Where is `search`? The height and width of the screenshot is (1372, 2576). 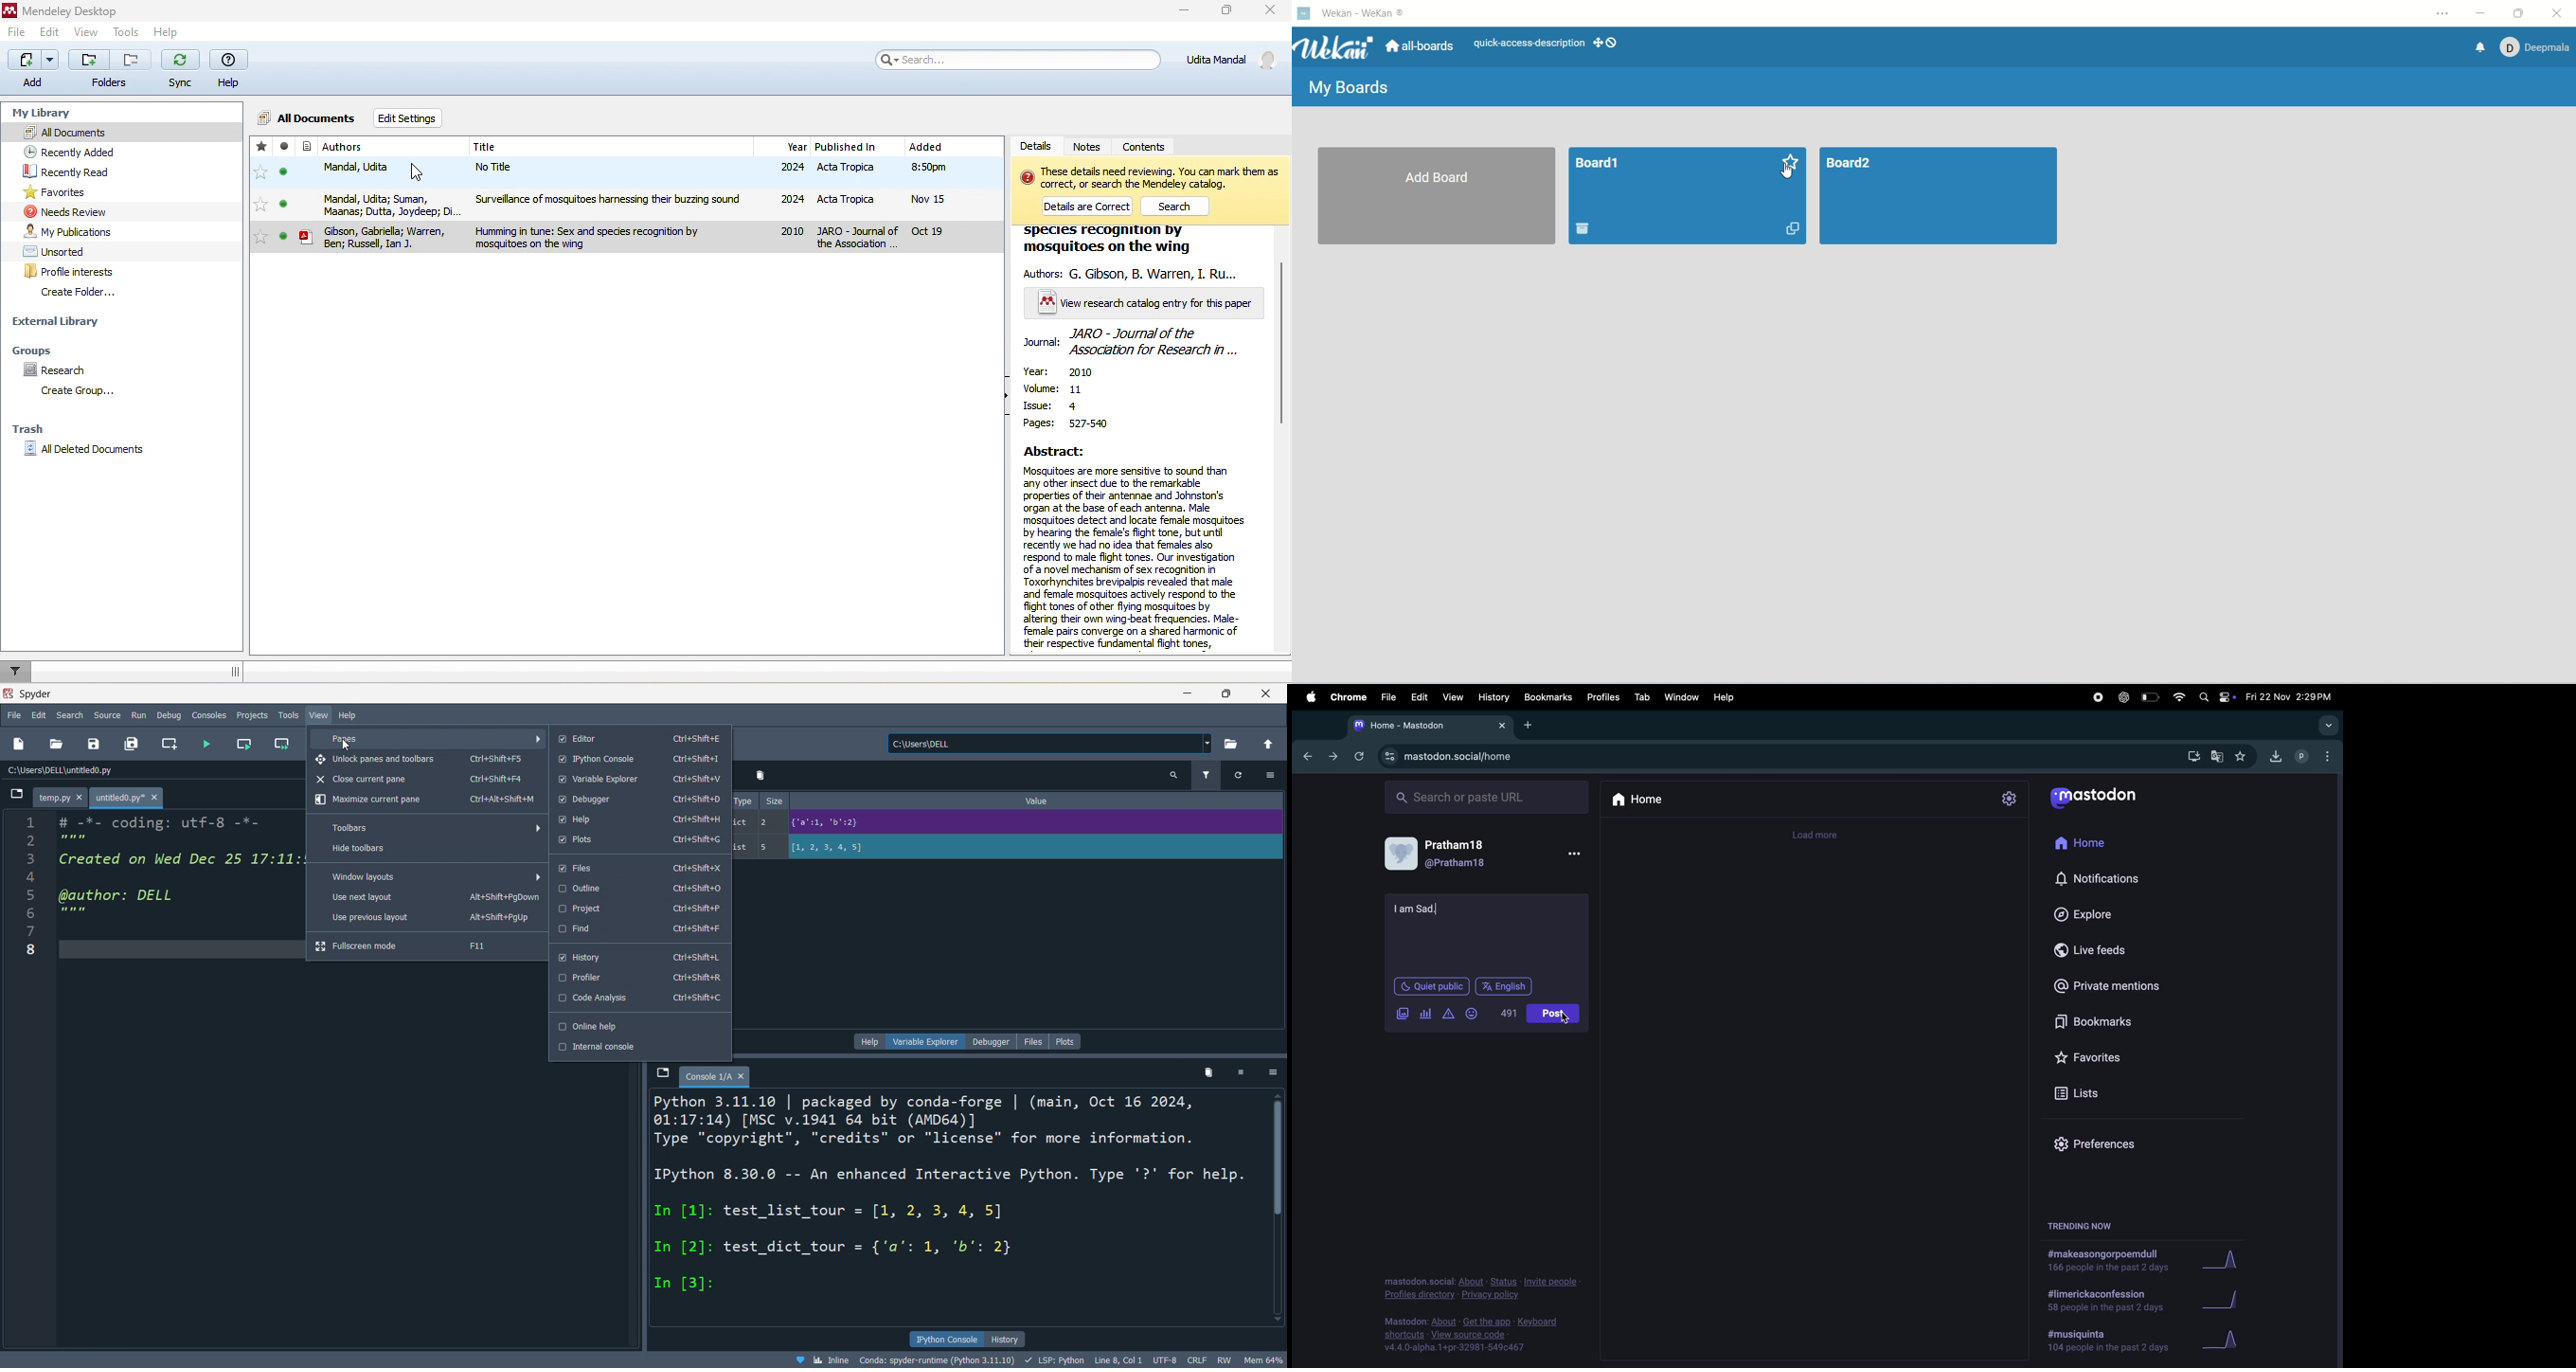 search is located at coordinates (71, 715).